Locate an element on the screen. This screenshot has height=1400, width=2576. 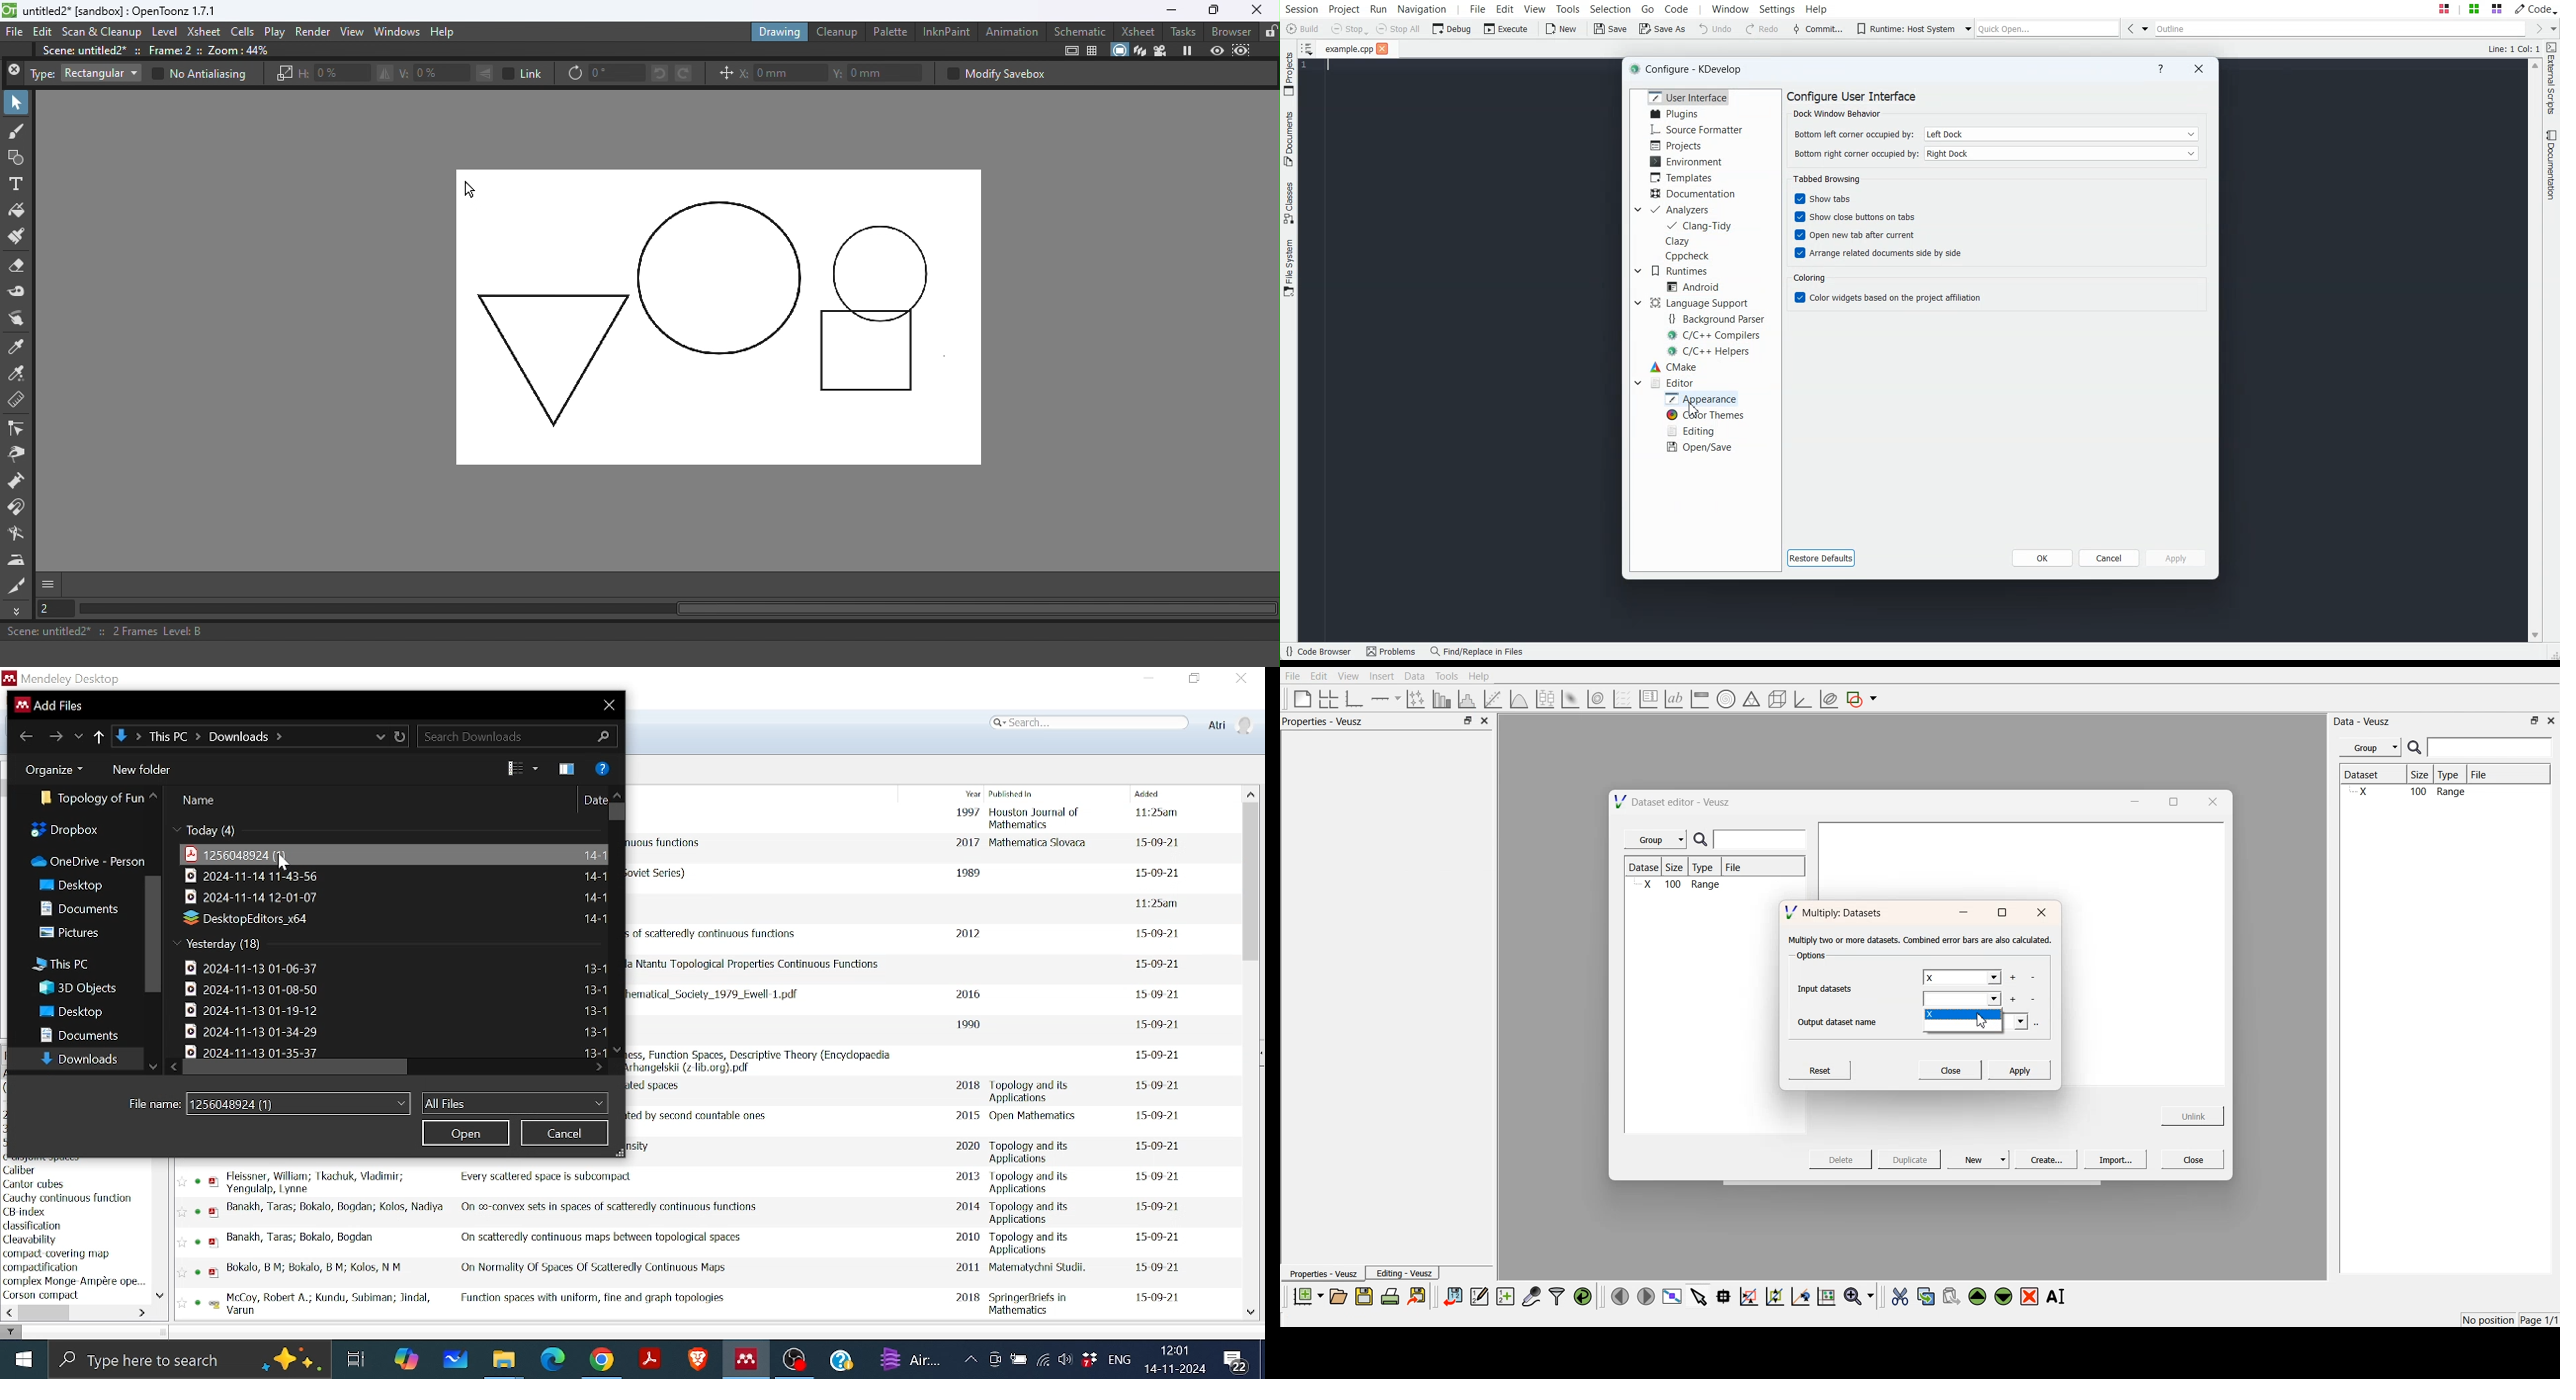
3d shapes is located at coordinates (1775, 699).